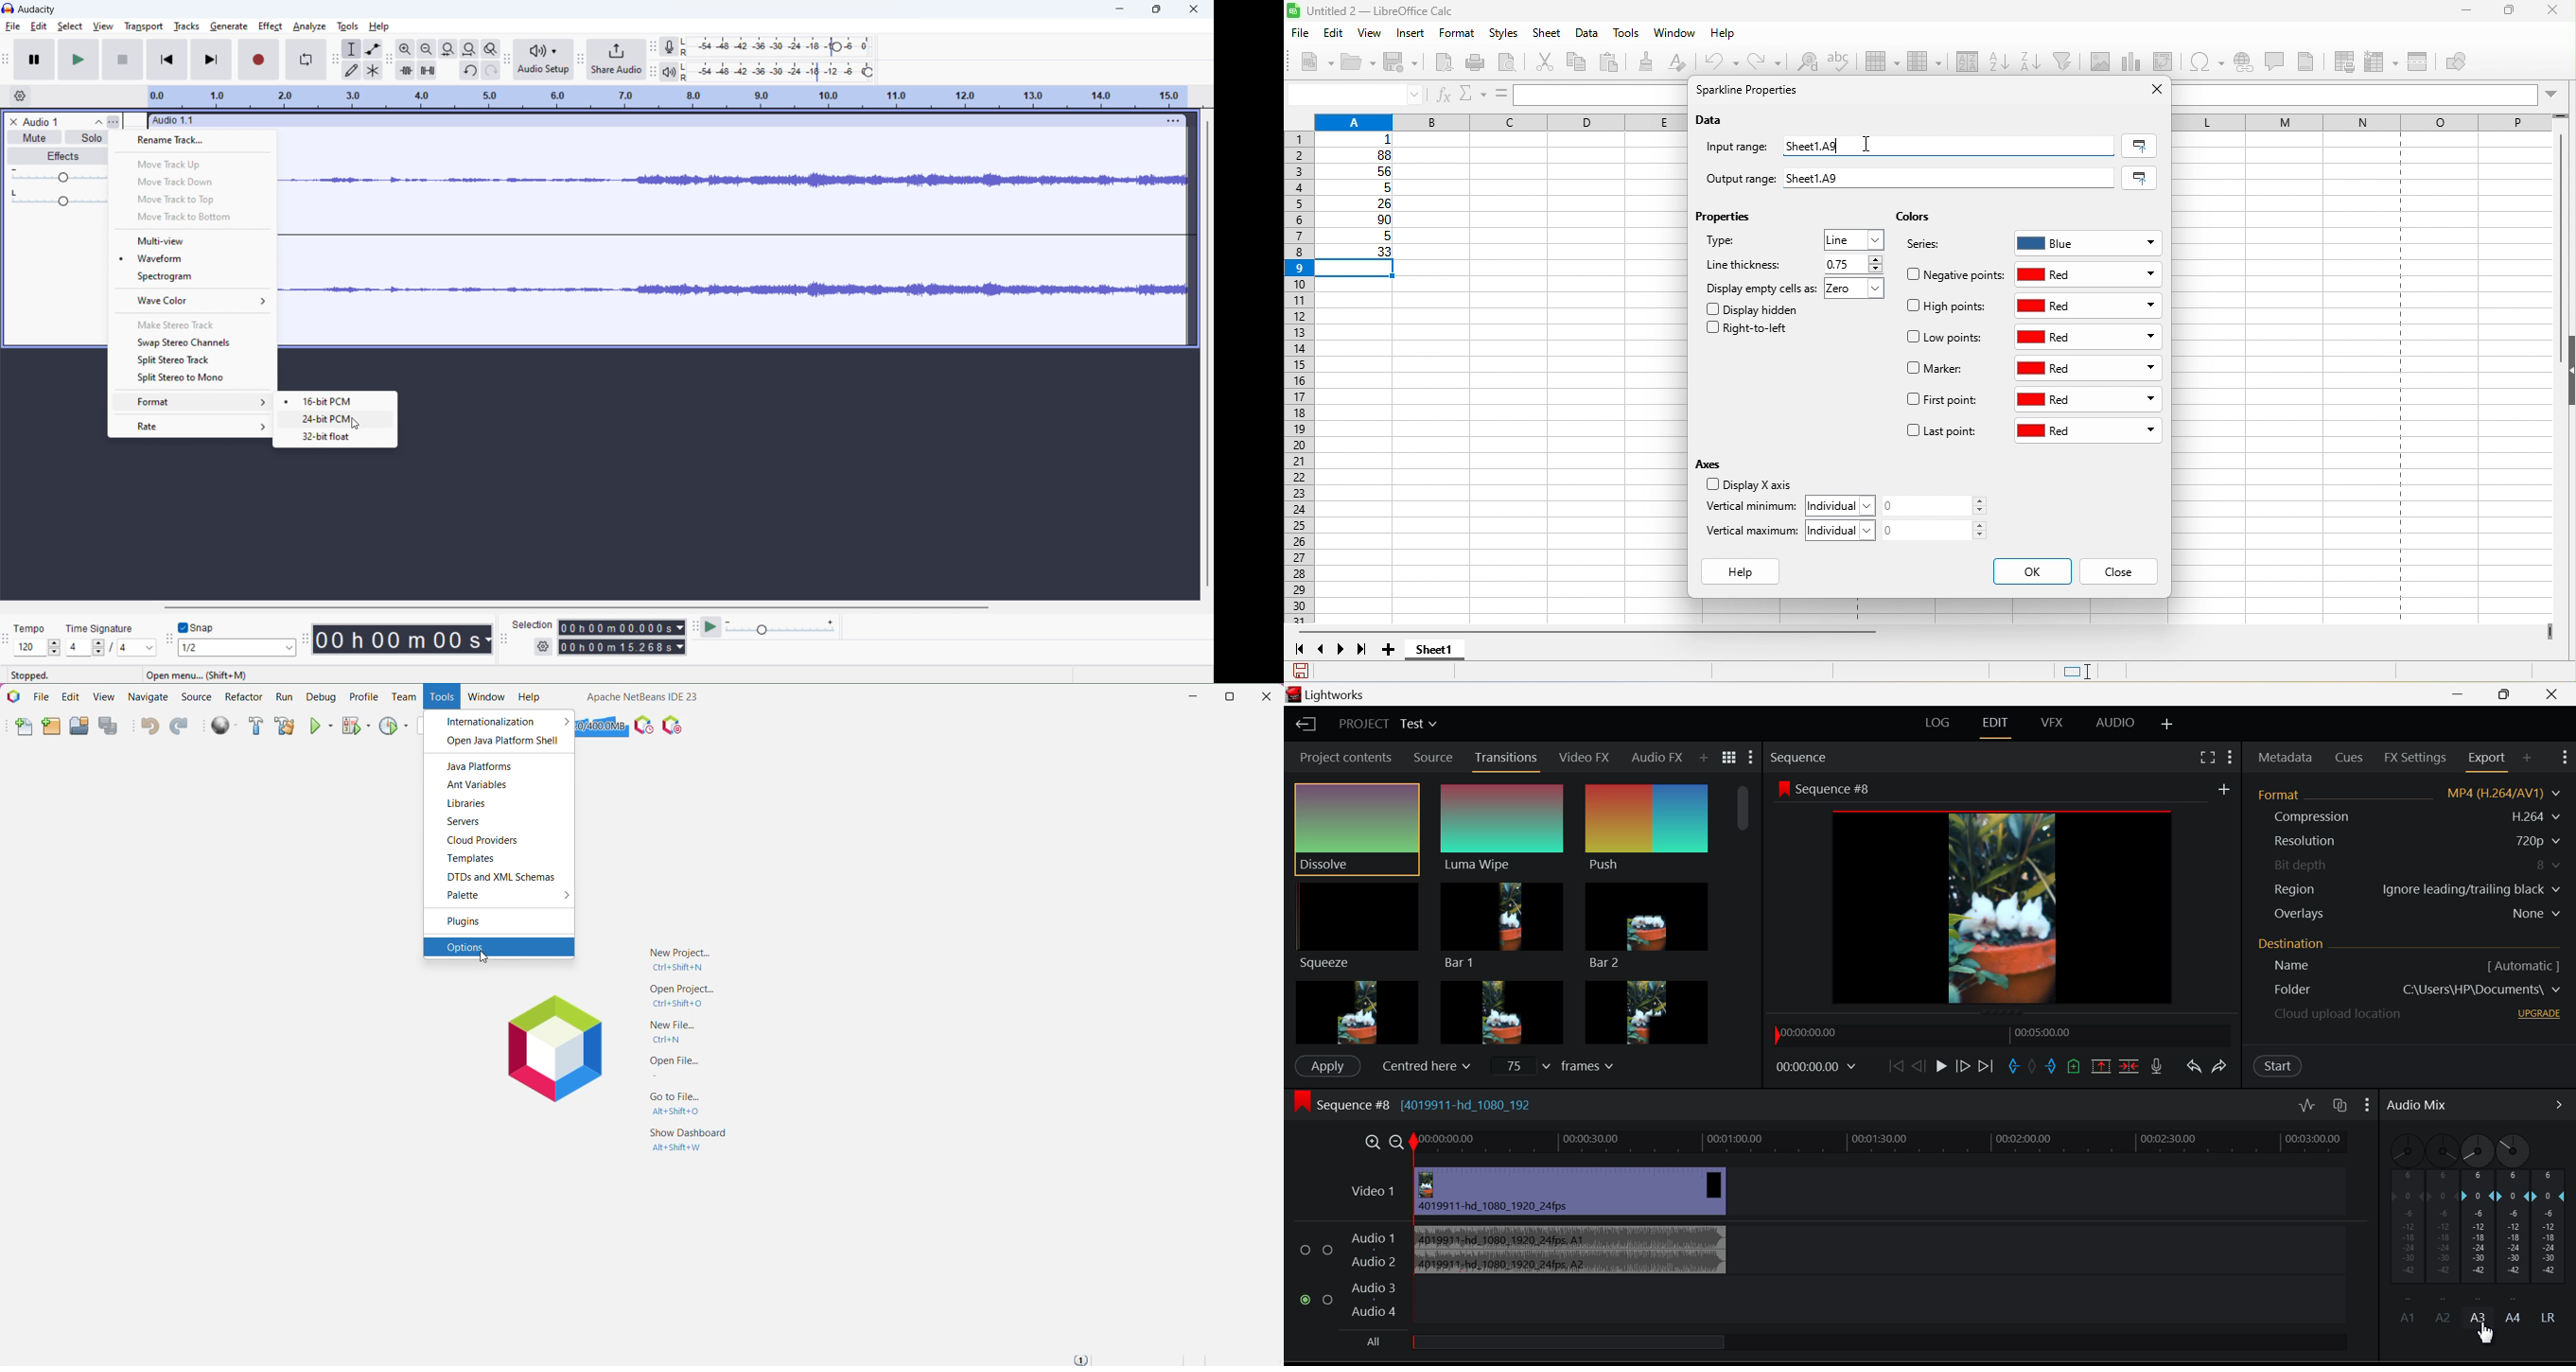 The width and height of the screenshot is (2576, 1372). Describe the element at coordinates (59, 175) in the screenshot. I see `volume` at that location.